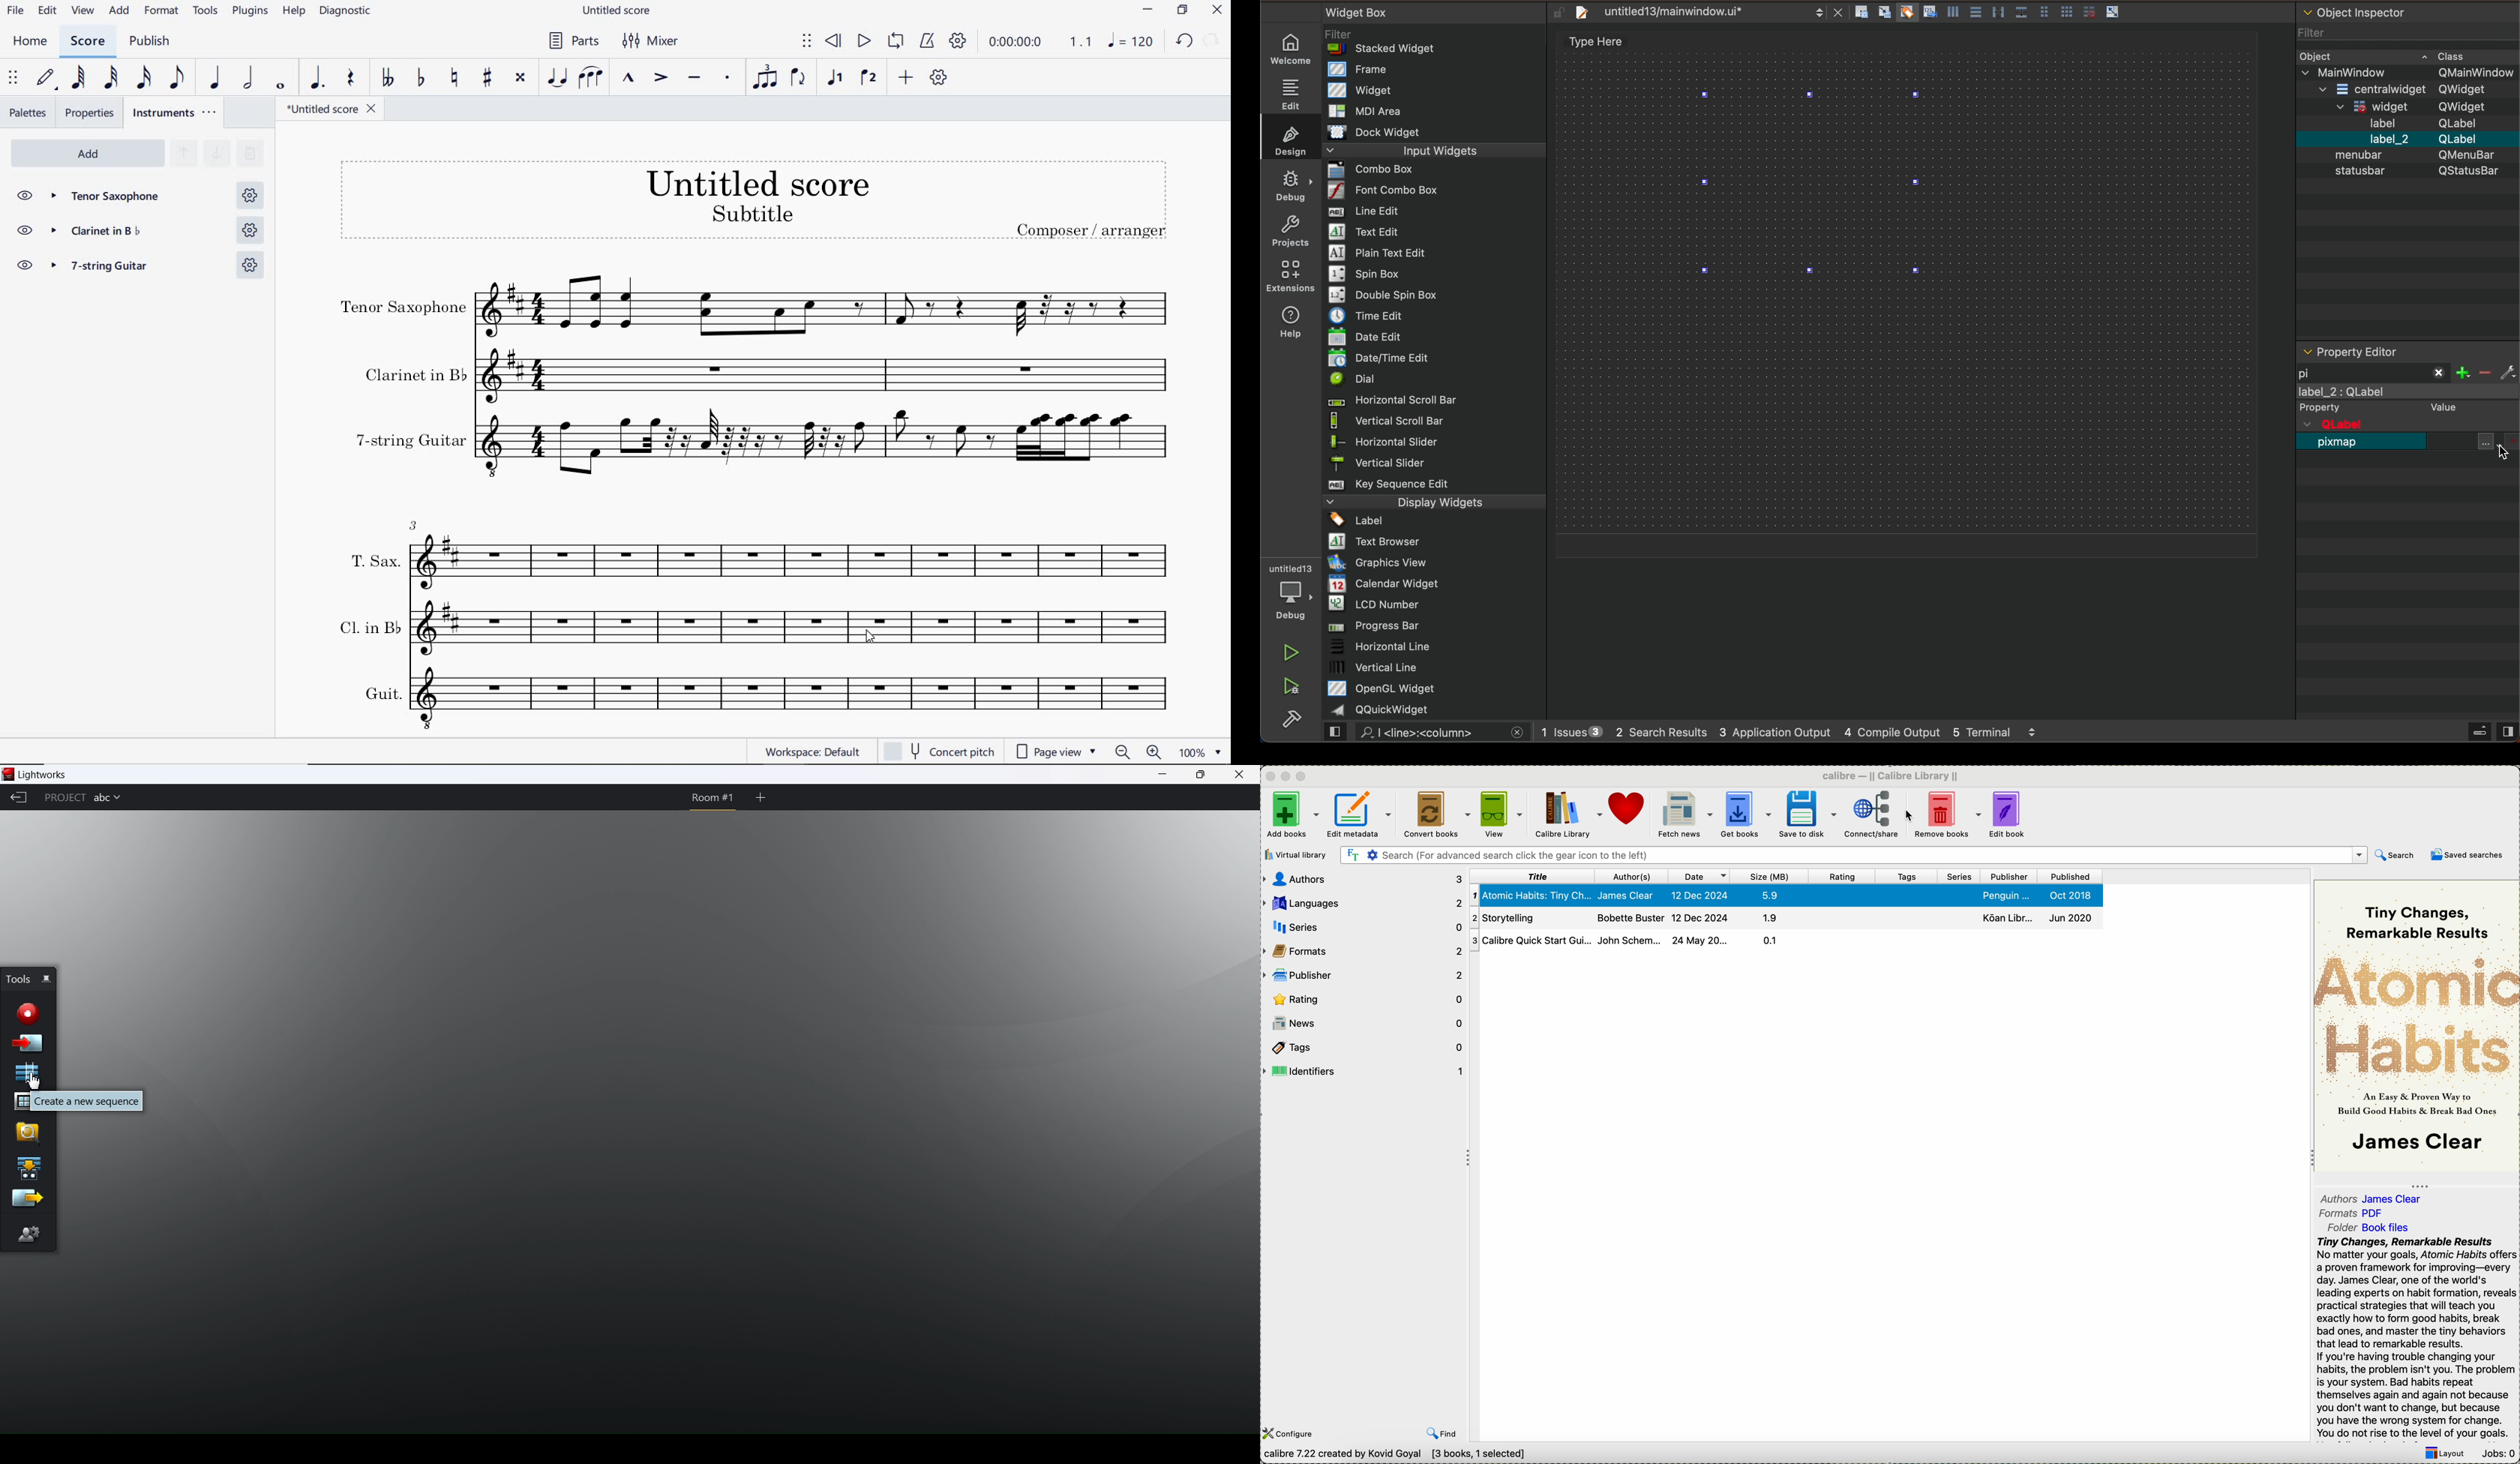 The width and height of the screenshot is (2520, 1484). What do you see at coordinates (29, 1073) in the screenshot?
I see `new sequence` at bounding box center [29, 1073].